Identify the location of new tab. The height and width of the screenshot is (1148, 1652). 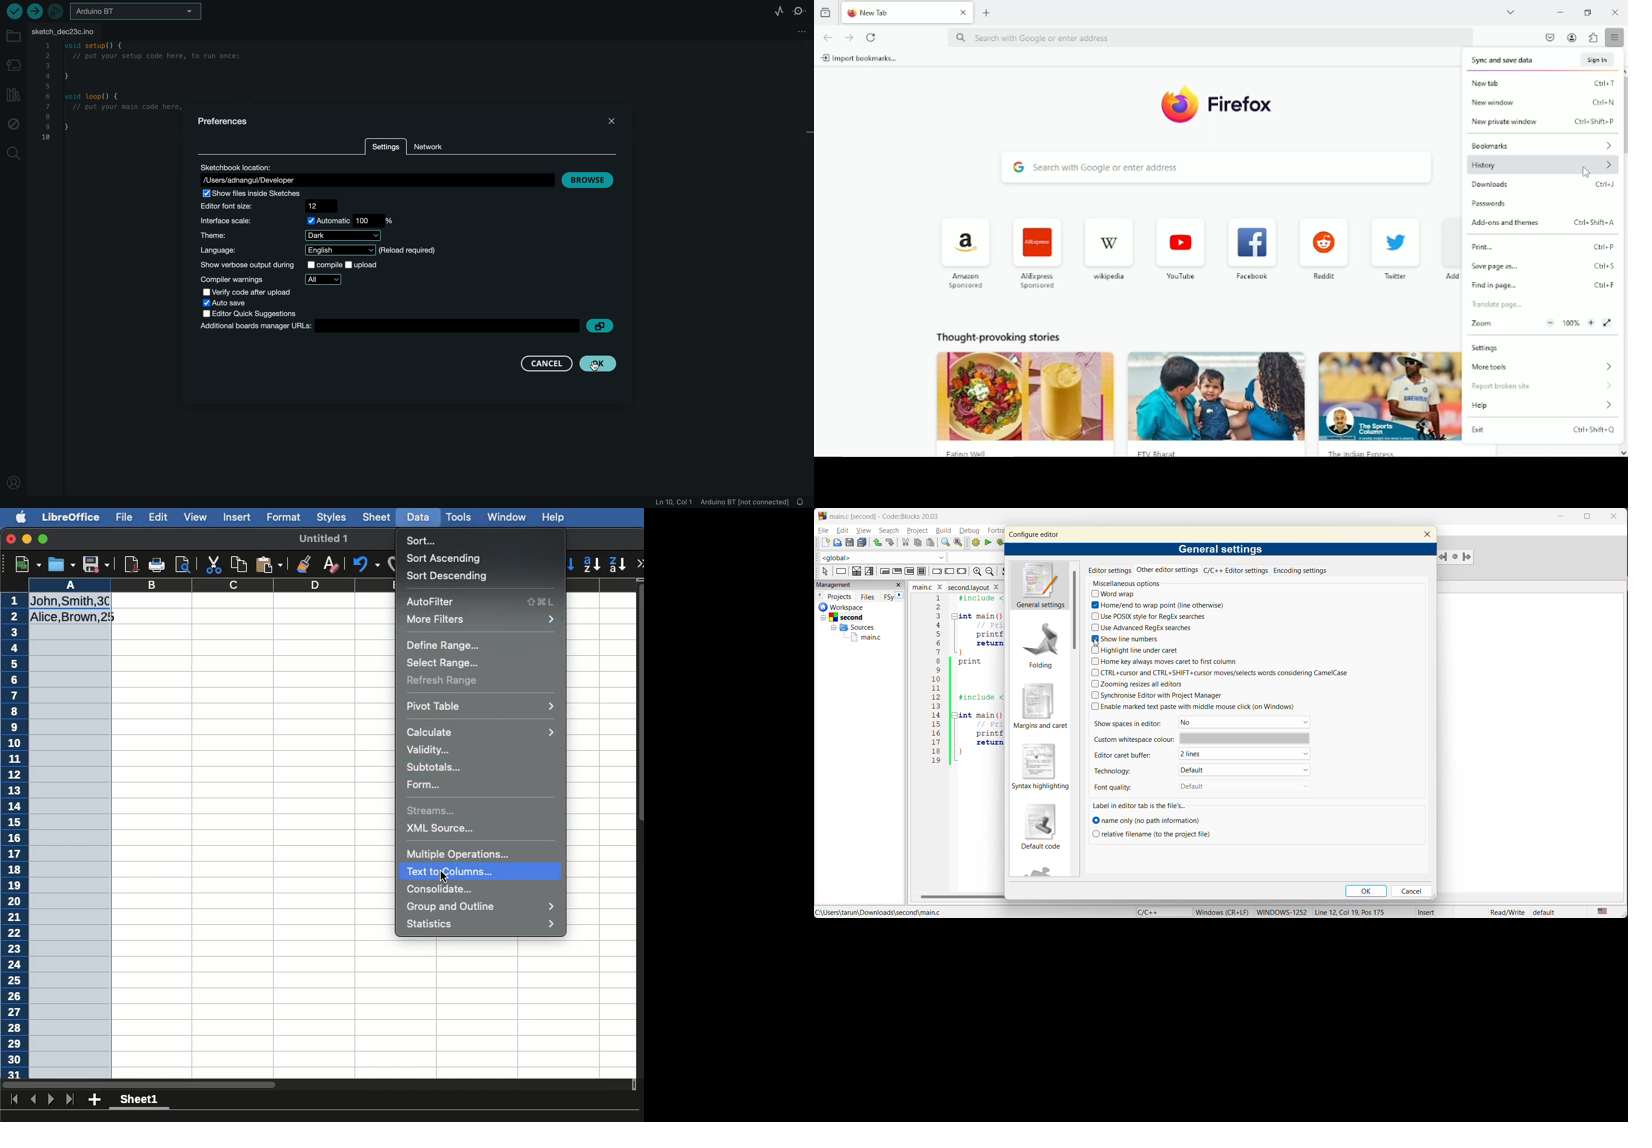
(1543, 84).